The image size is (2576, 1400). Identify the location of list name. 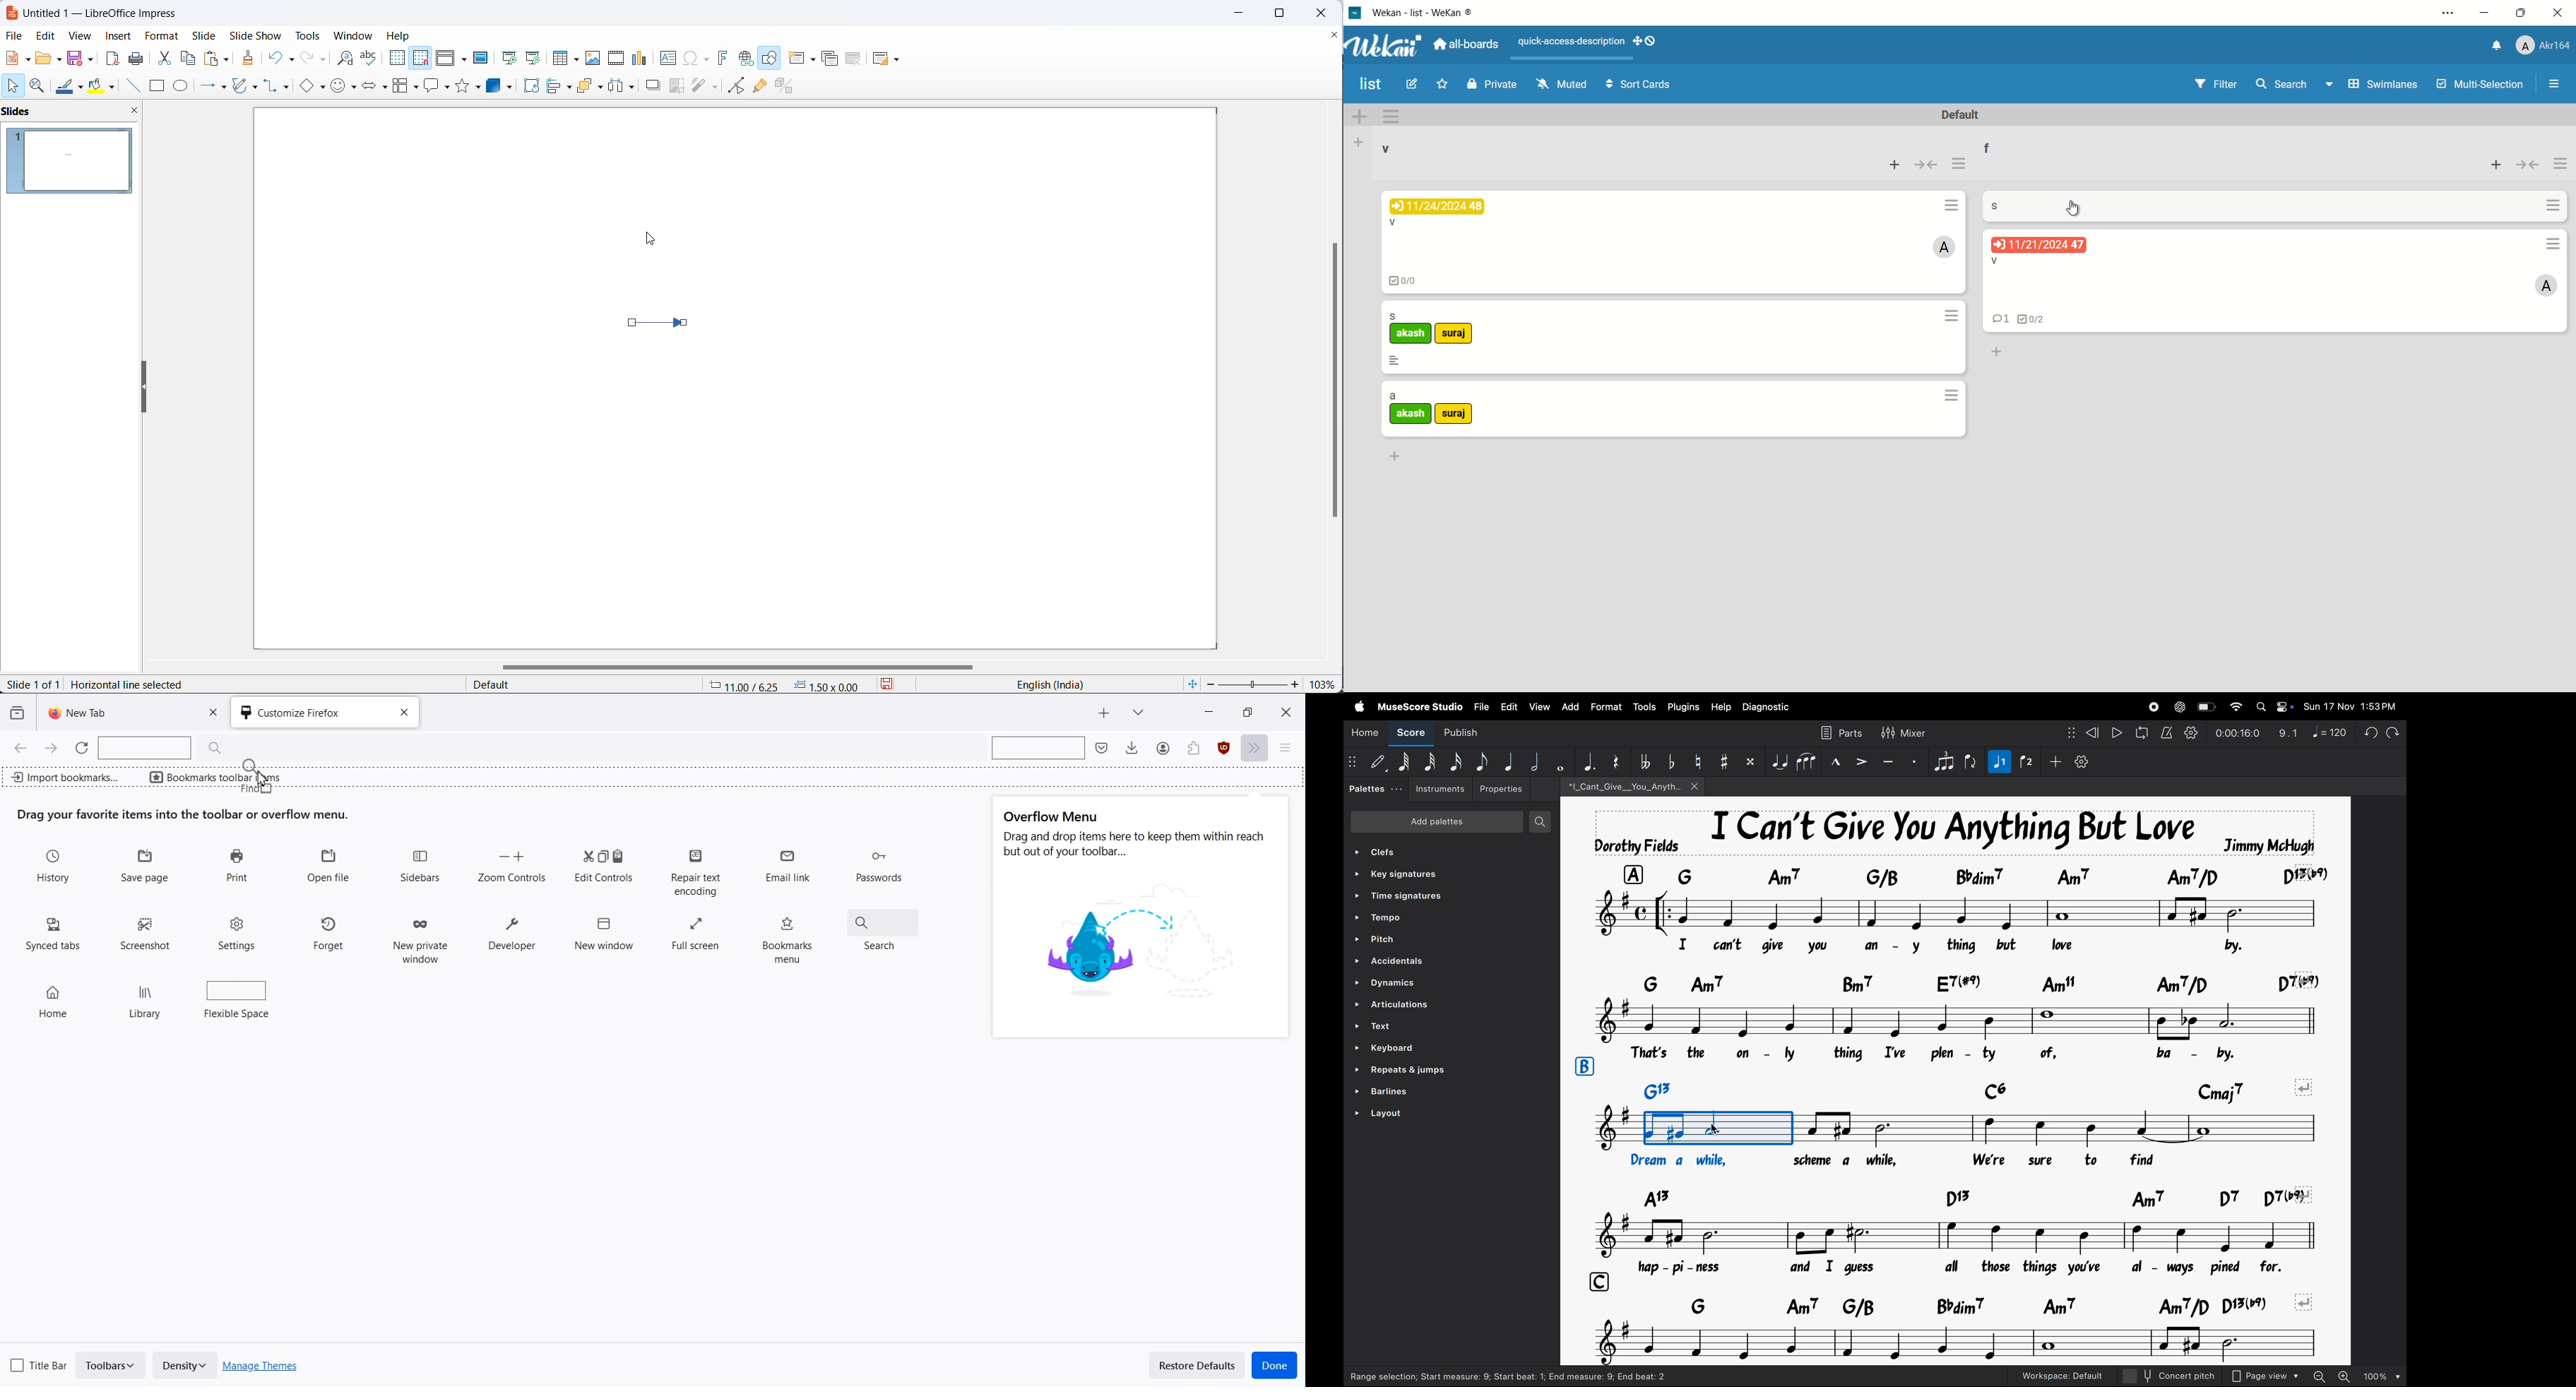
(1385, 149).